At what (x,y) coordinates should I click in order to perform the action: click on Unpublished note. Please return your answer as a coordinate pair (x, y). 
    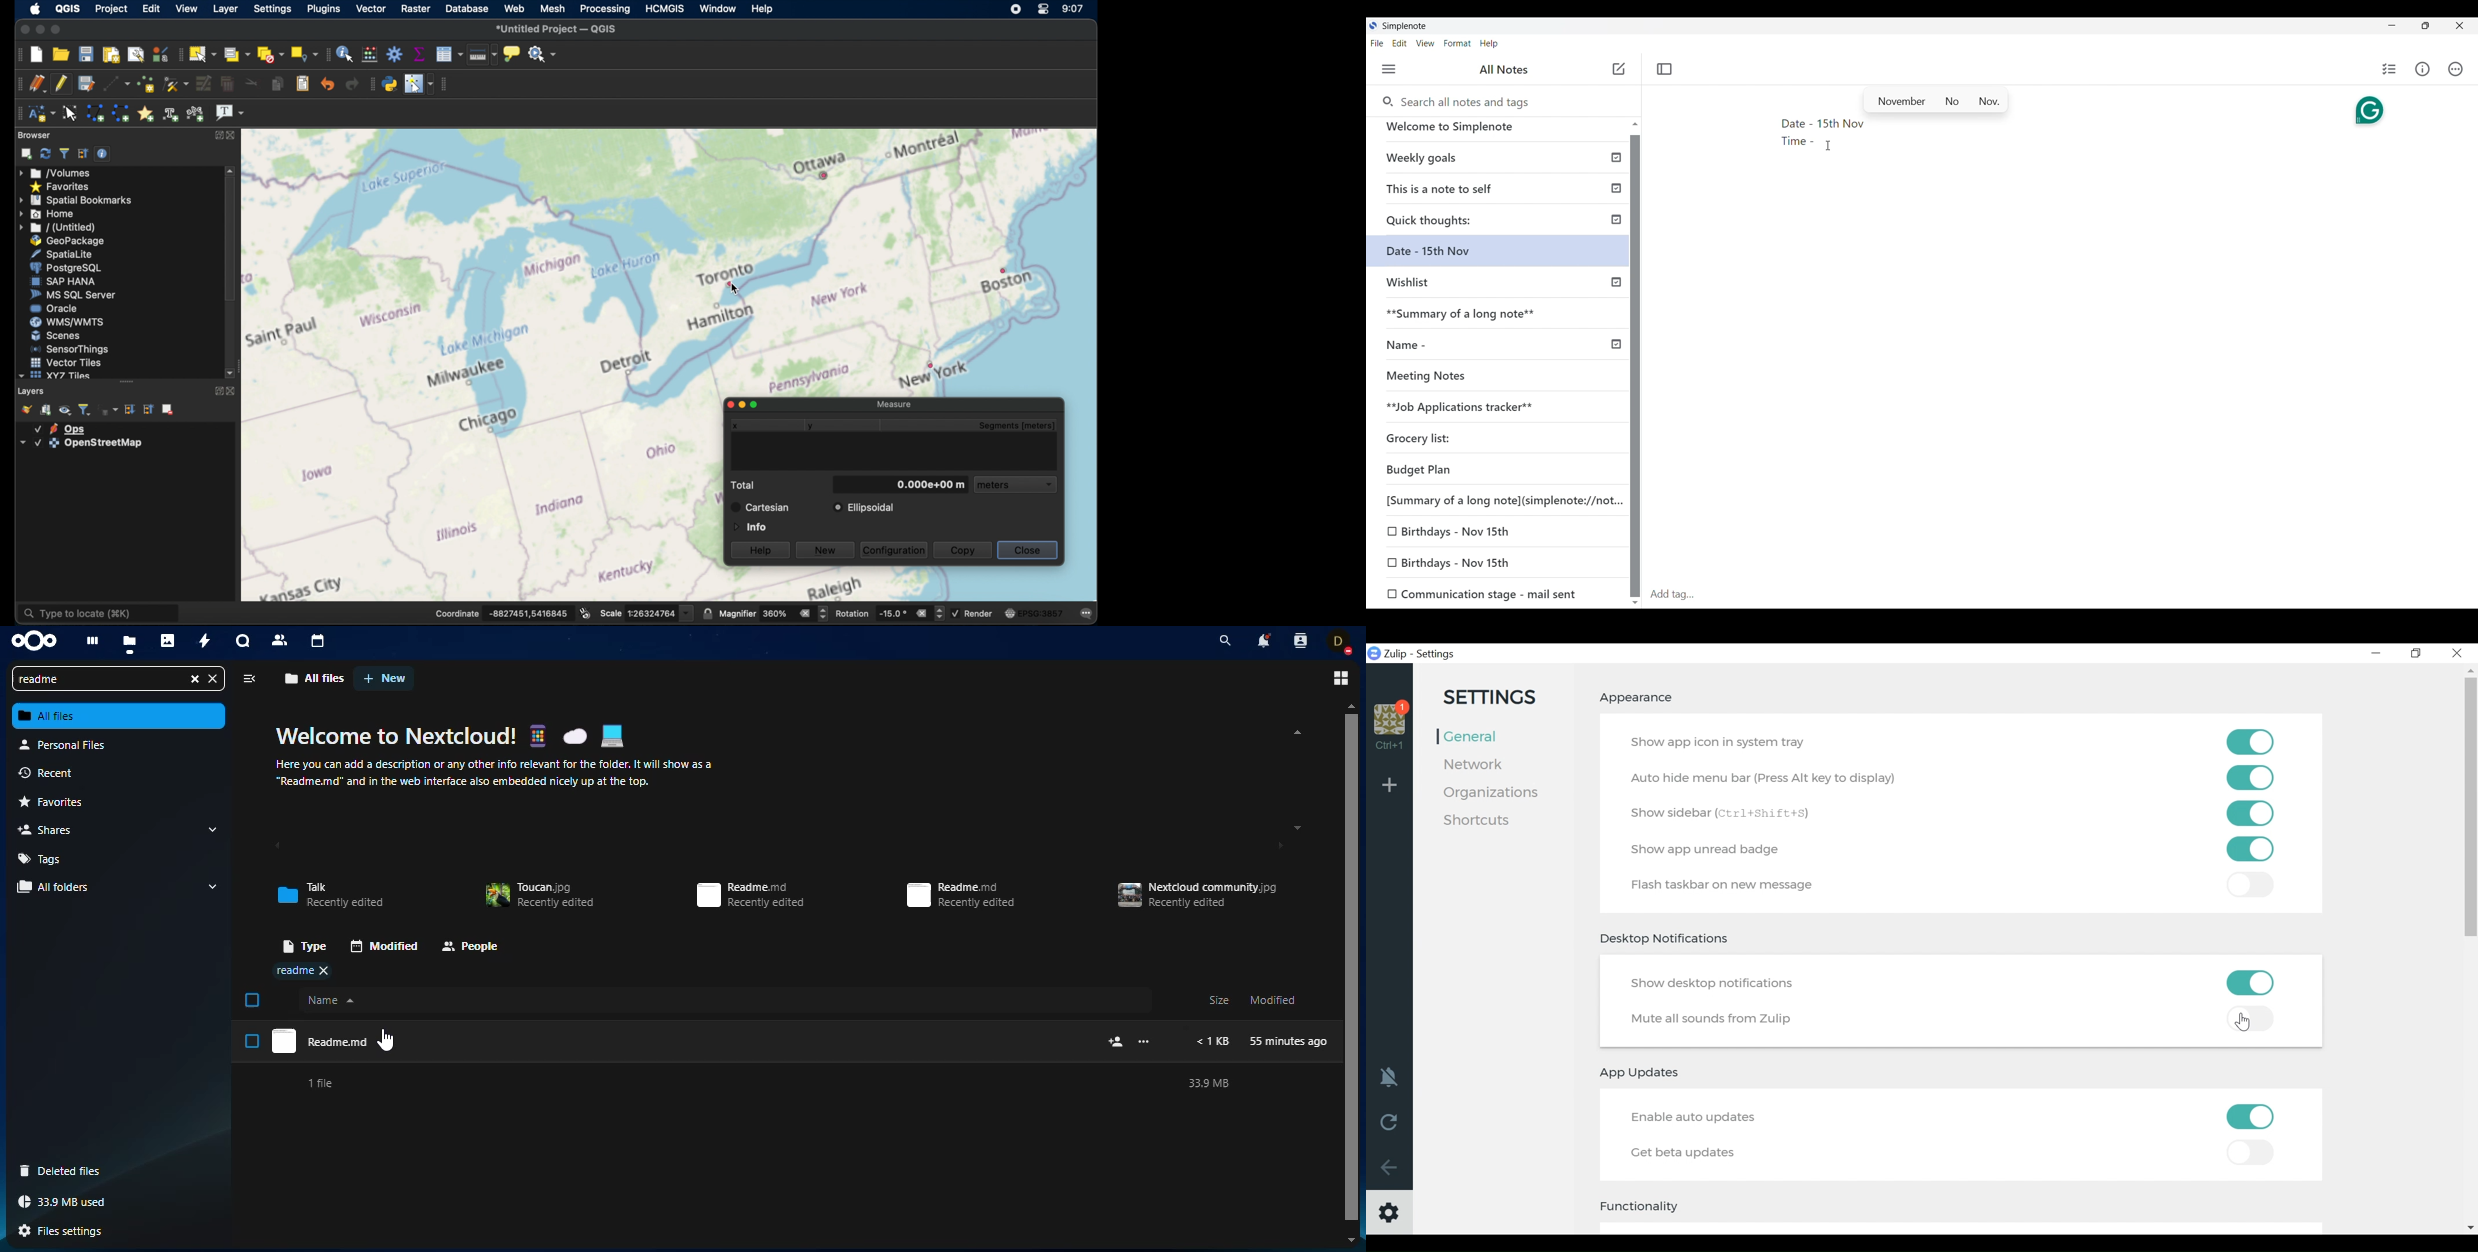
    Looking at the image, I should click on (1454, 563).